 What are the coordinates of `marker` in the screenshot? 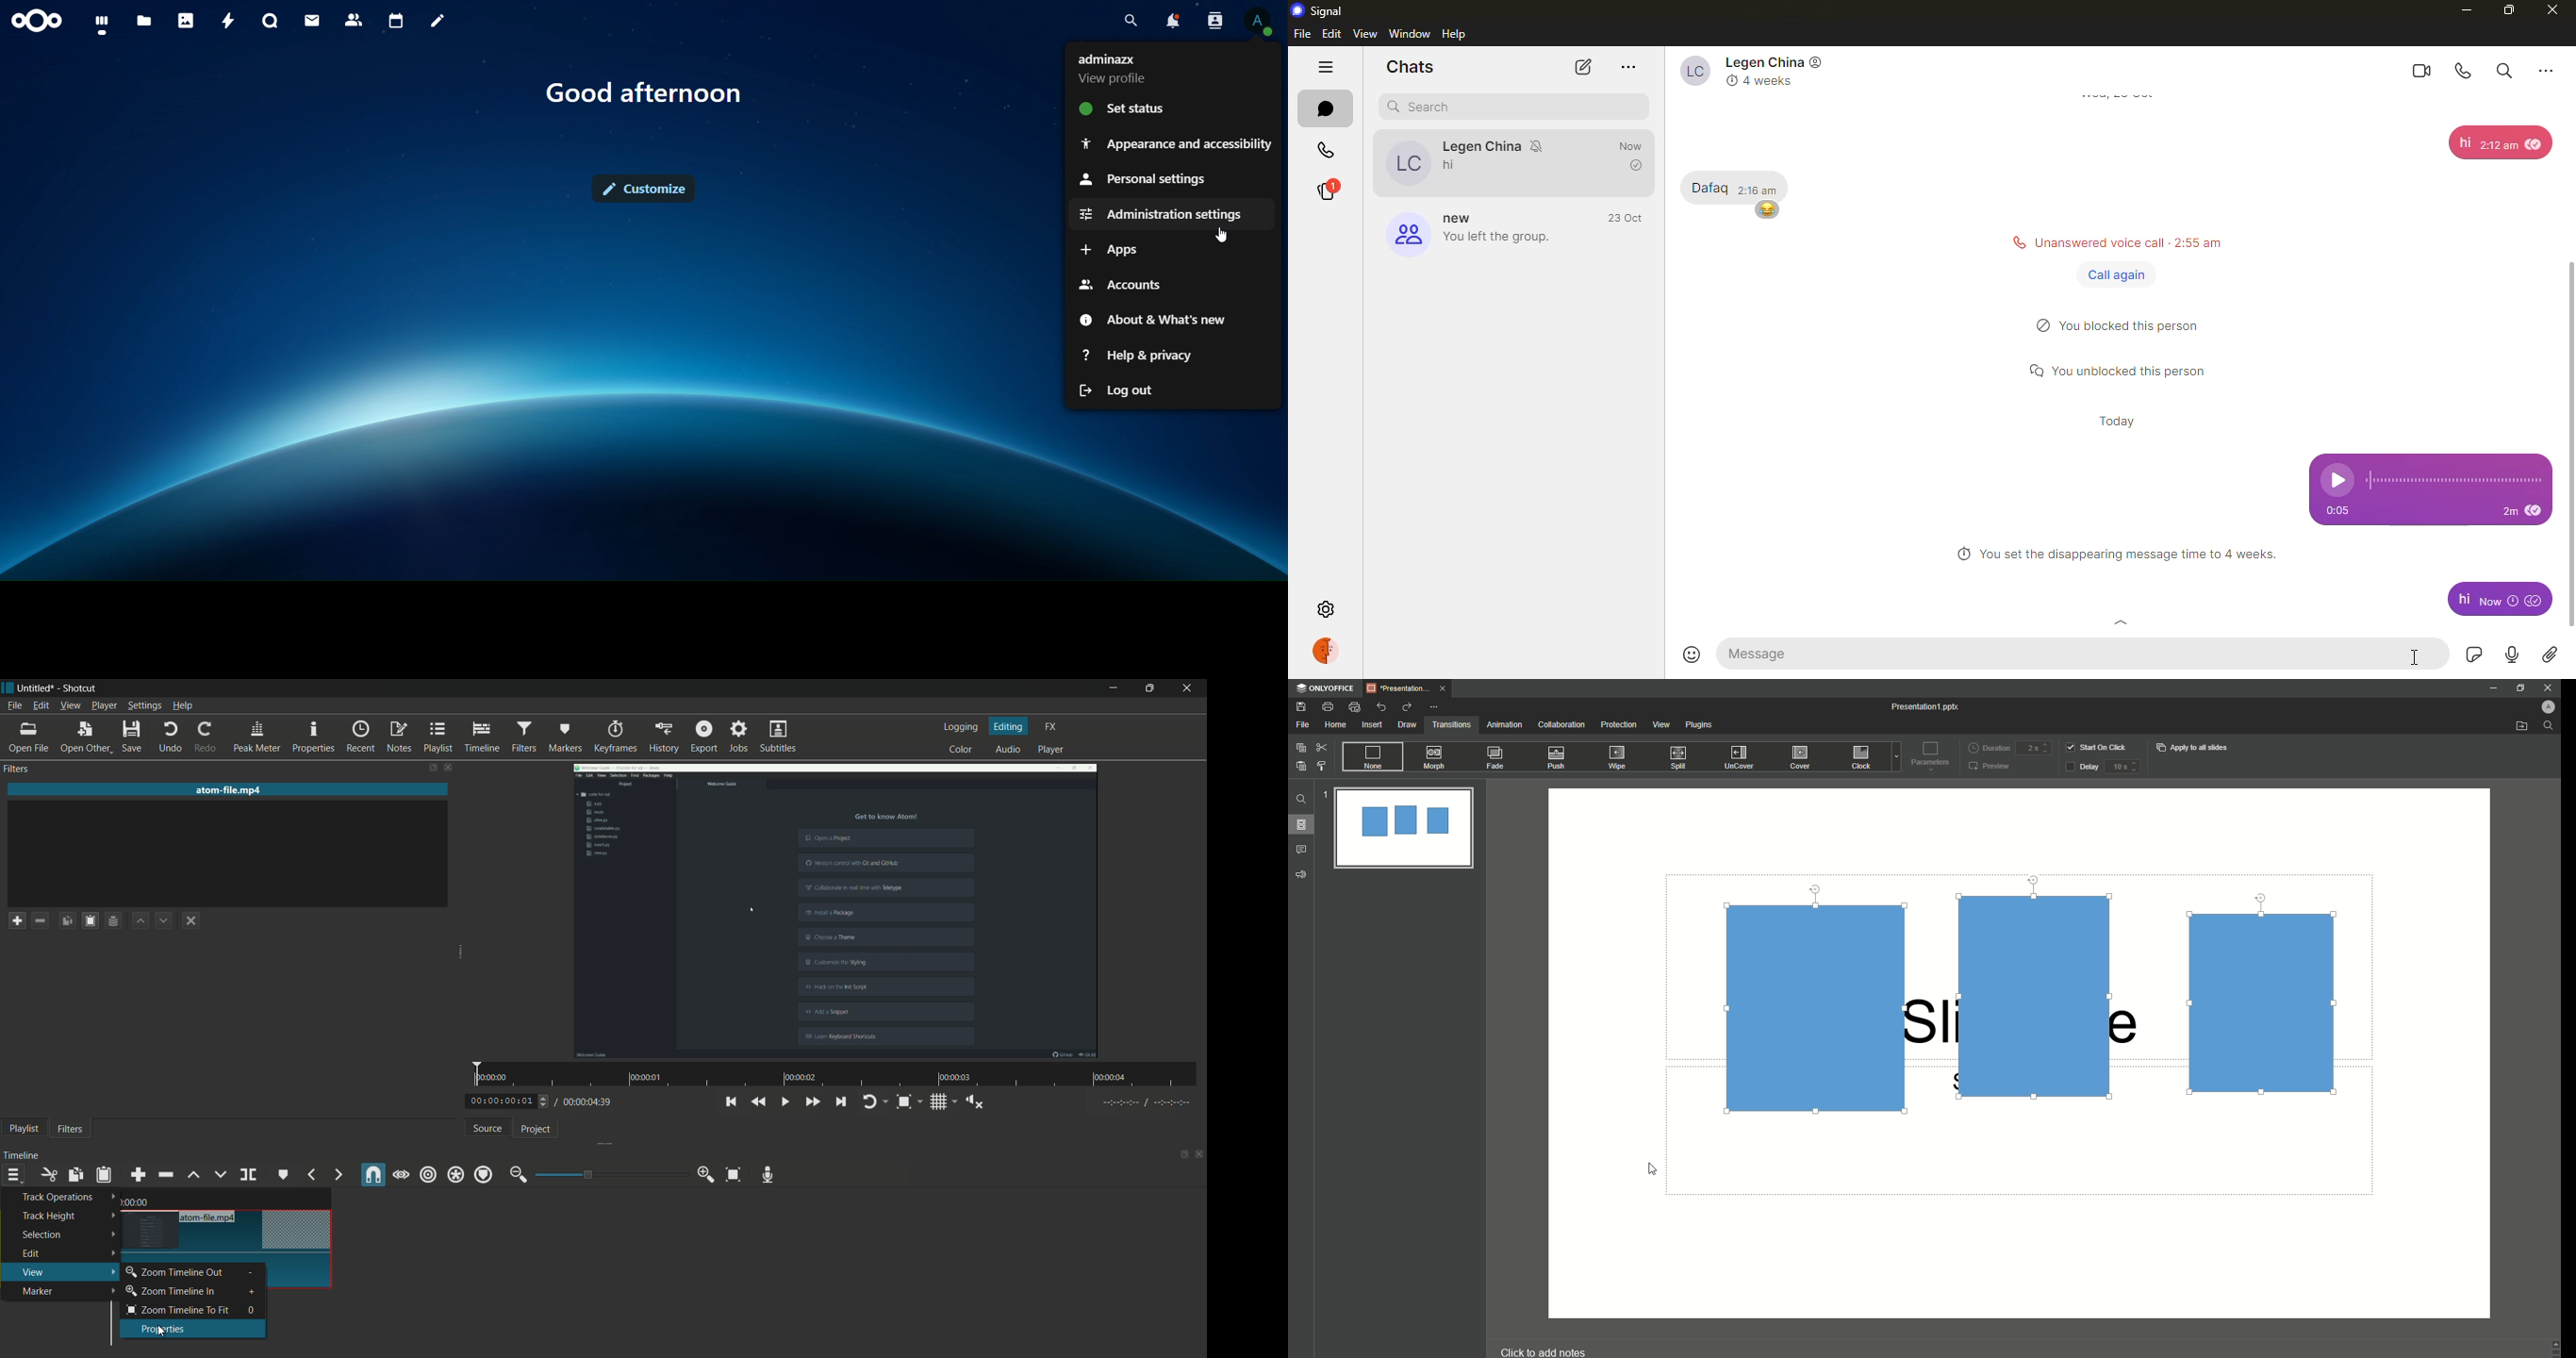 It's located at (66, 1291).